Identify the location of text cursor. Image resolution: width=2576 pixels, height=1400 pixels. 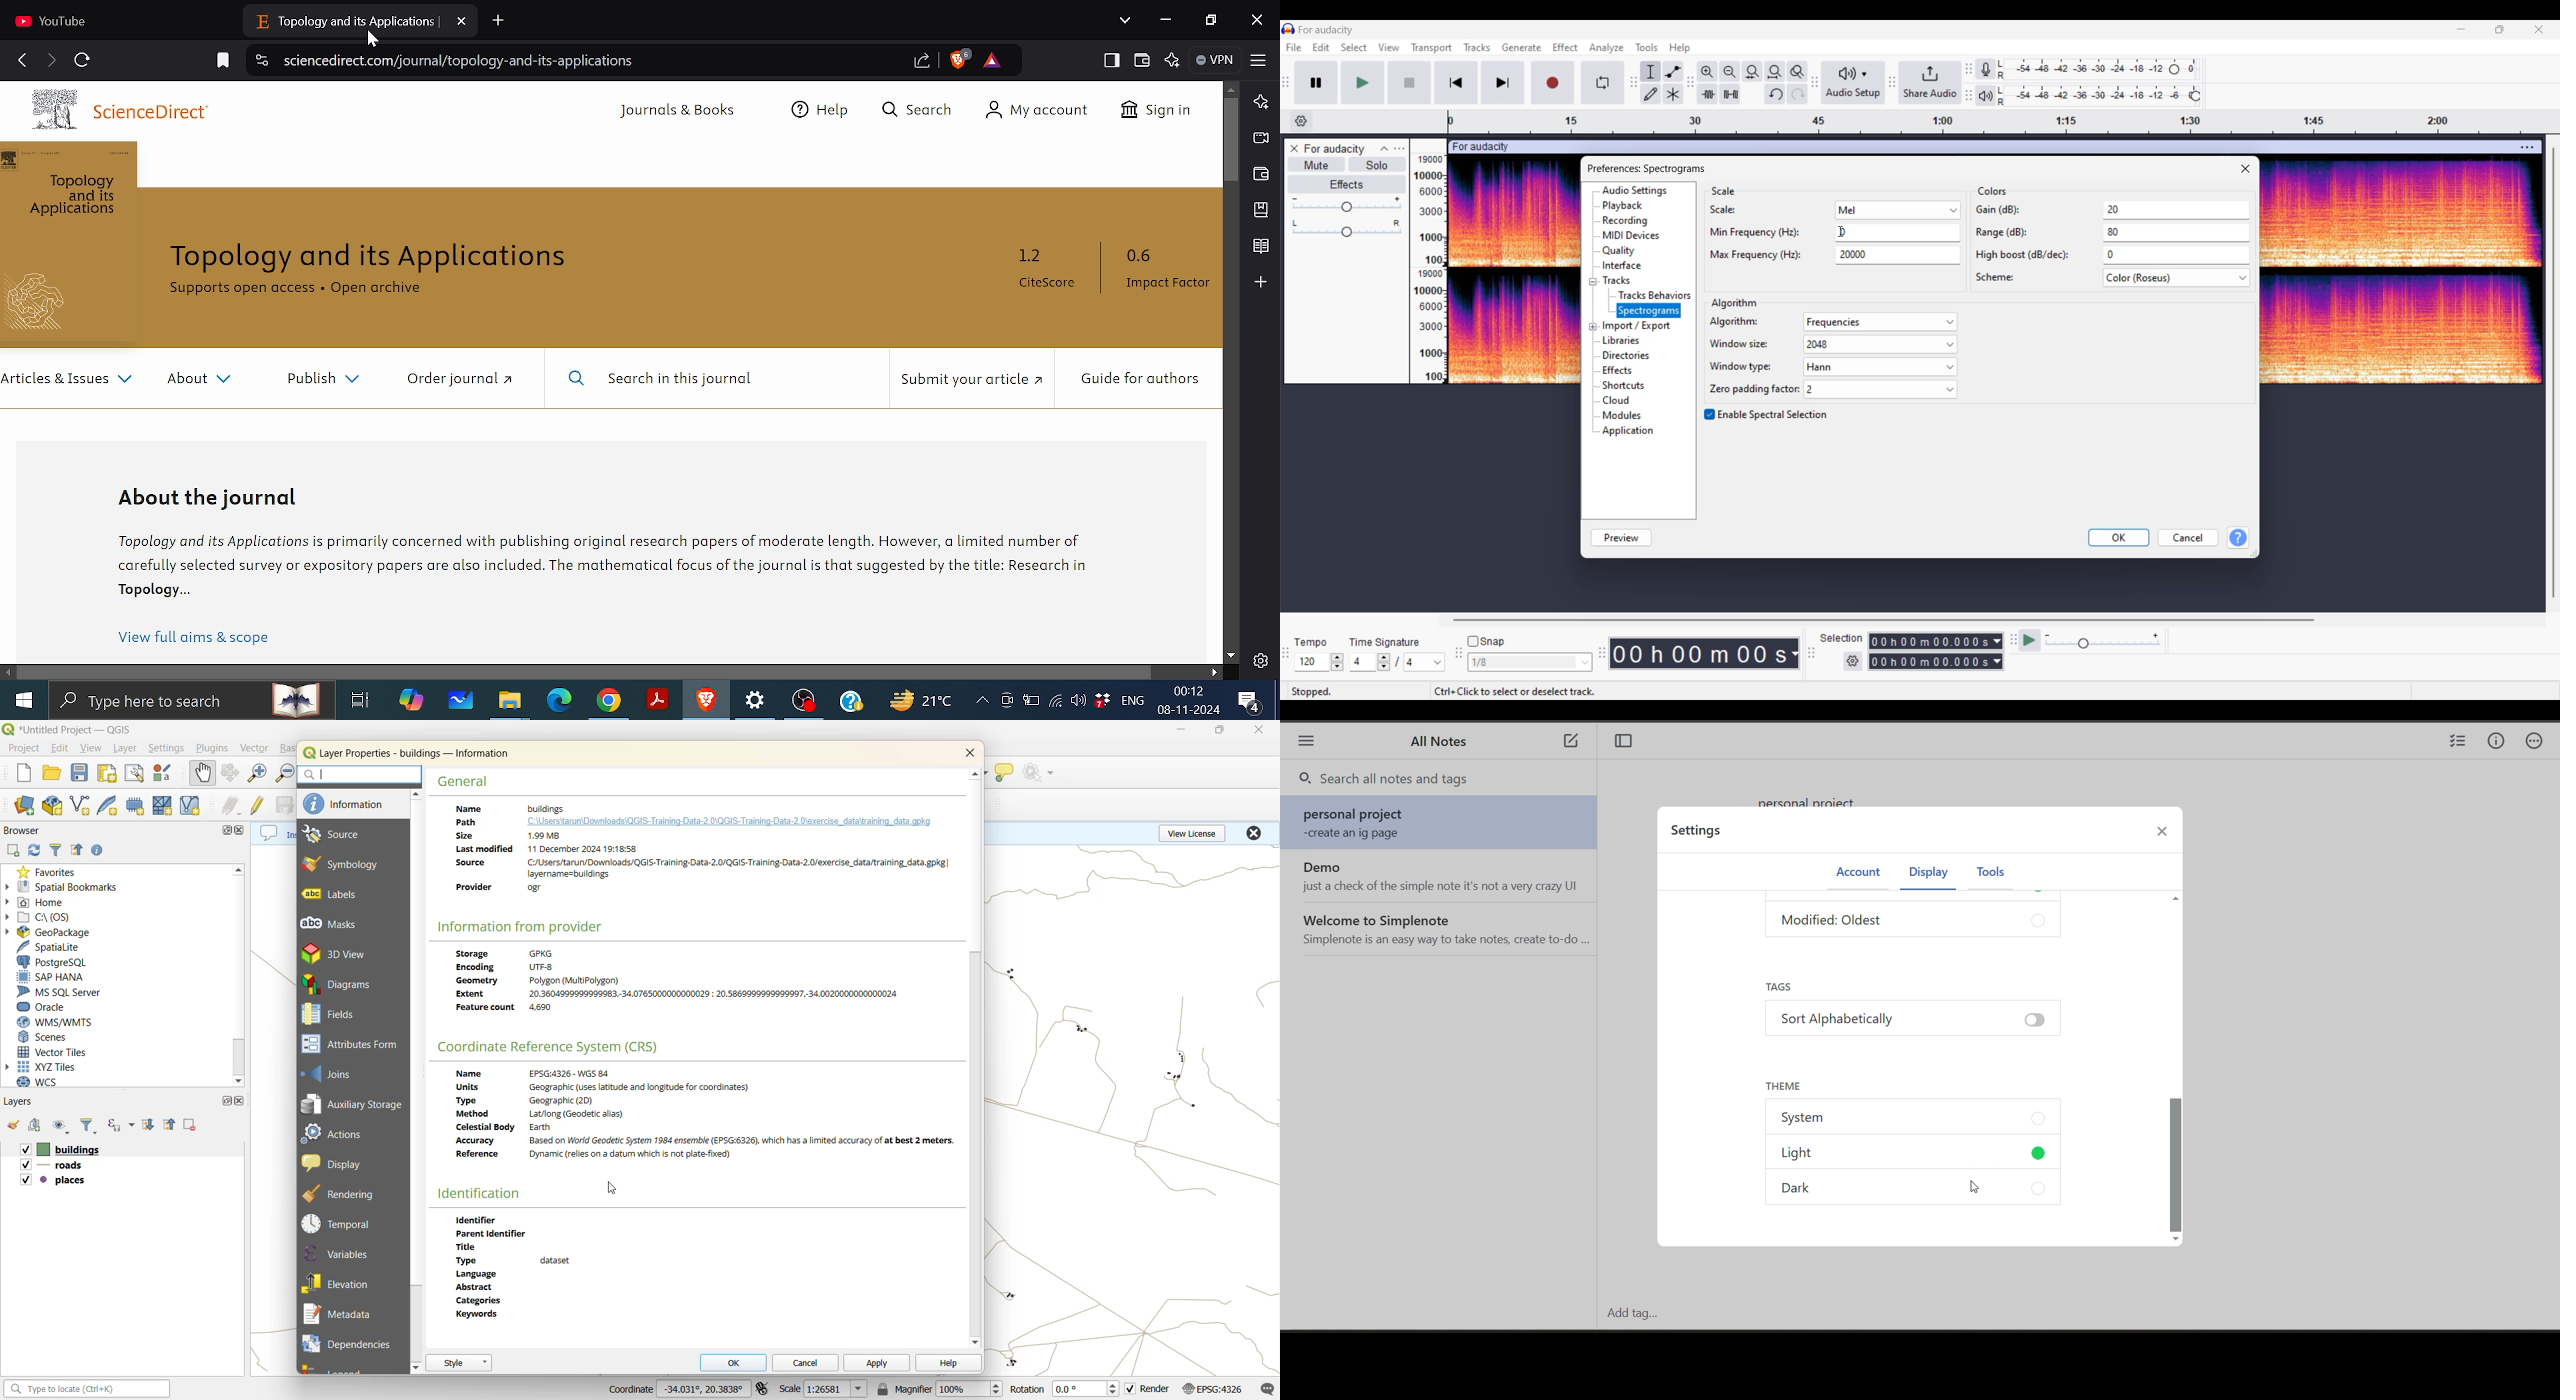
(1839, 233).